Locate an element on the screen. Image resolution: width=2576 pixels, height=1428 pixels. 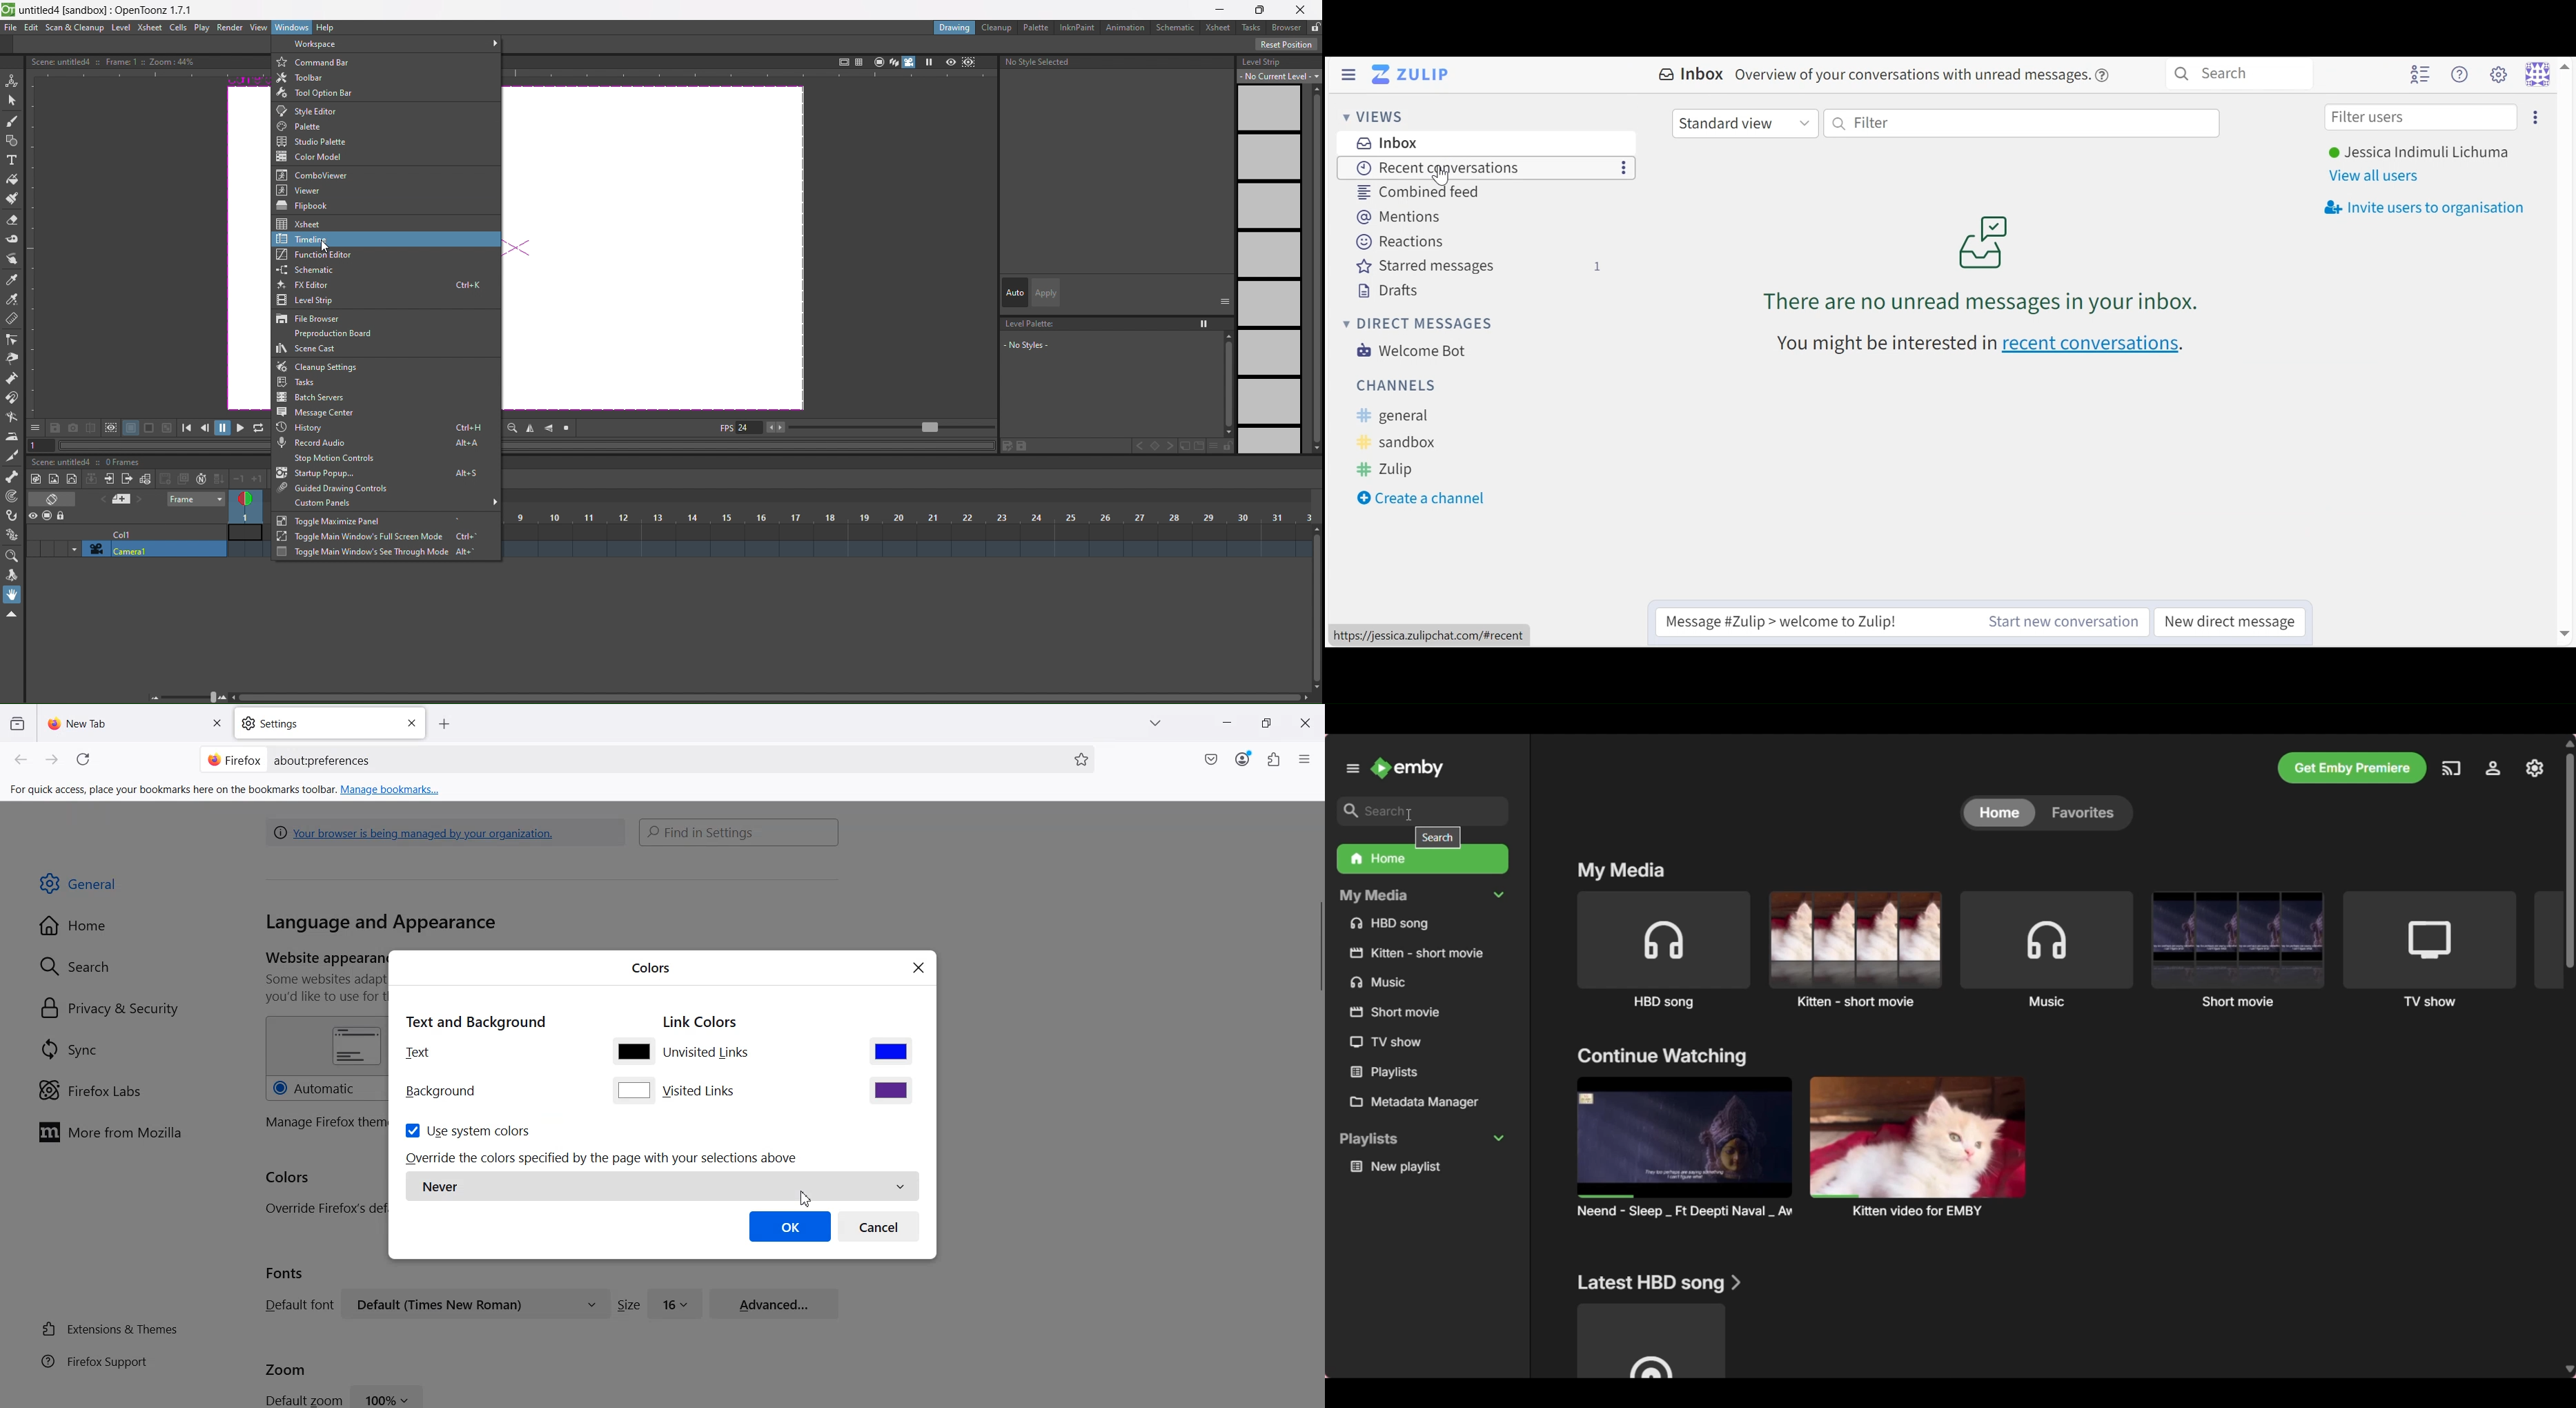
 is located at coordinates (1382, 982).